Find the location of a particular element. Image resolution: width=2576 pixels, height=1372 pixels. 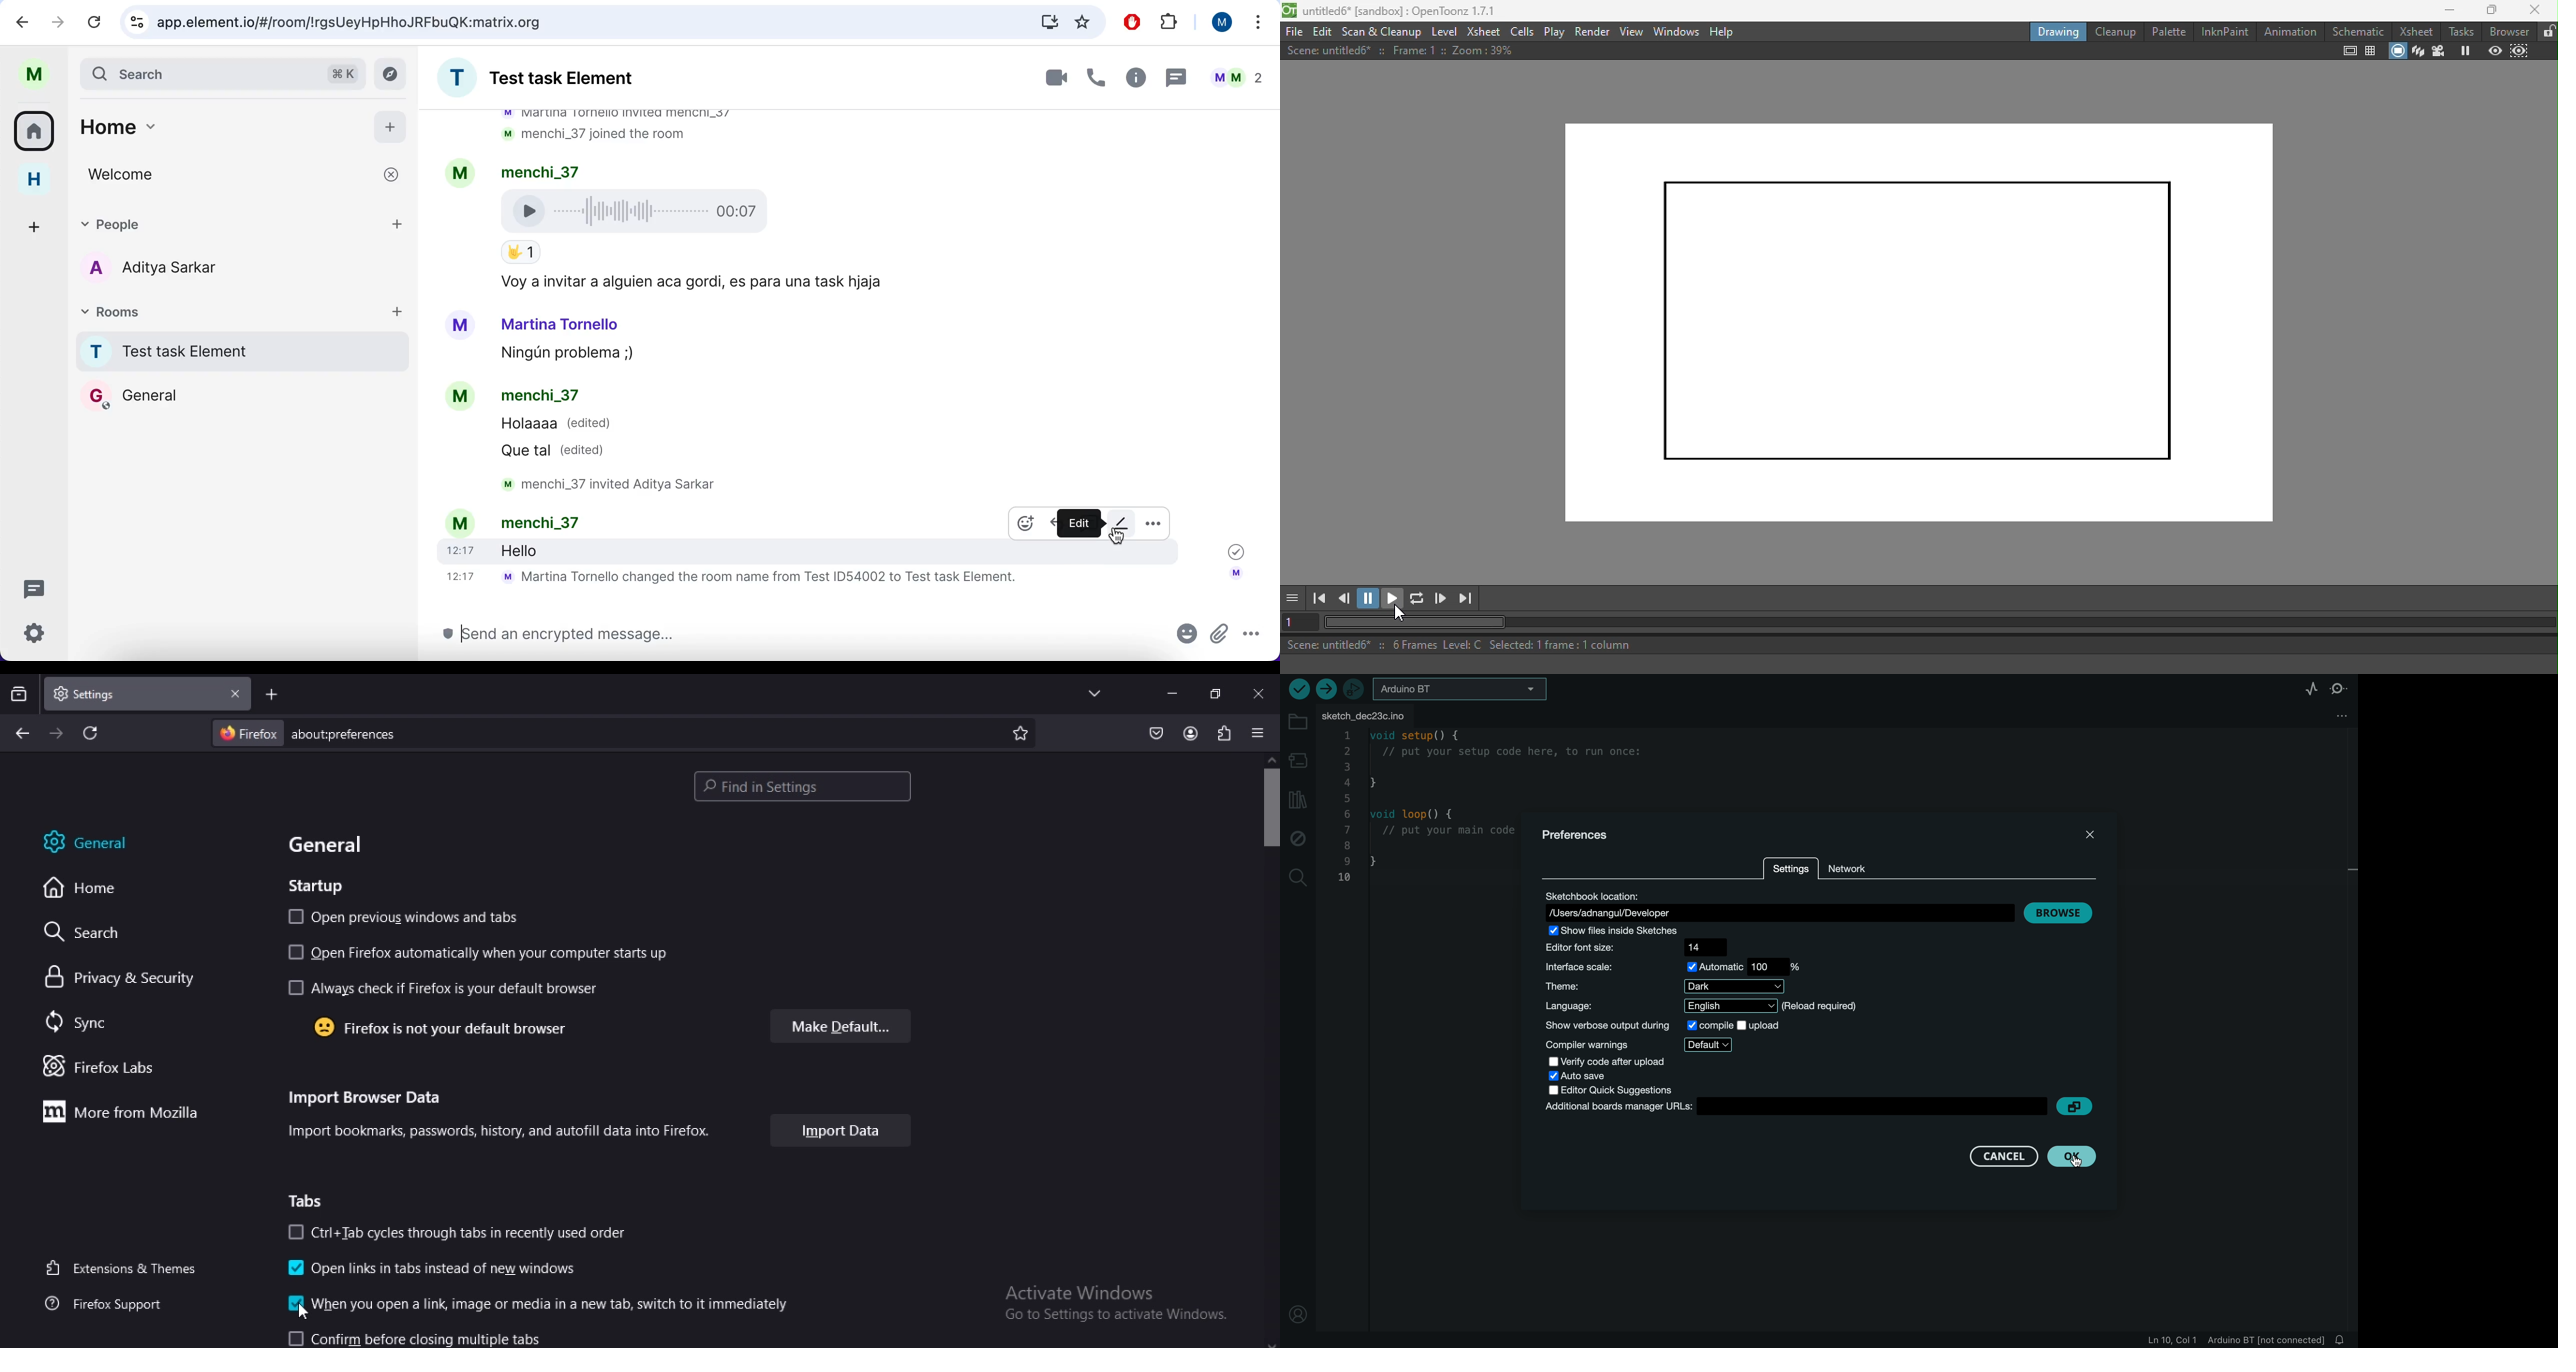

rooms is located at coordinates (228, 316).